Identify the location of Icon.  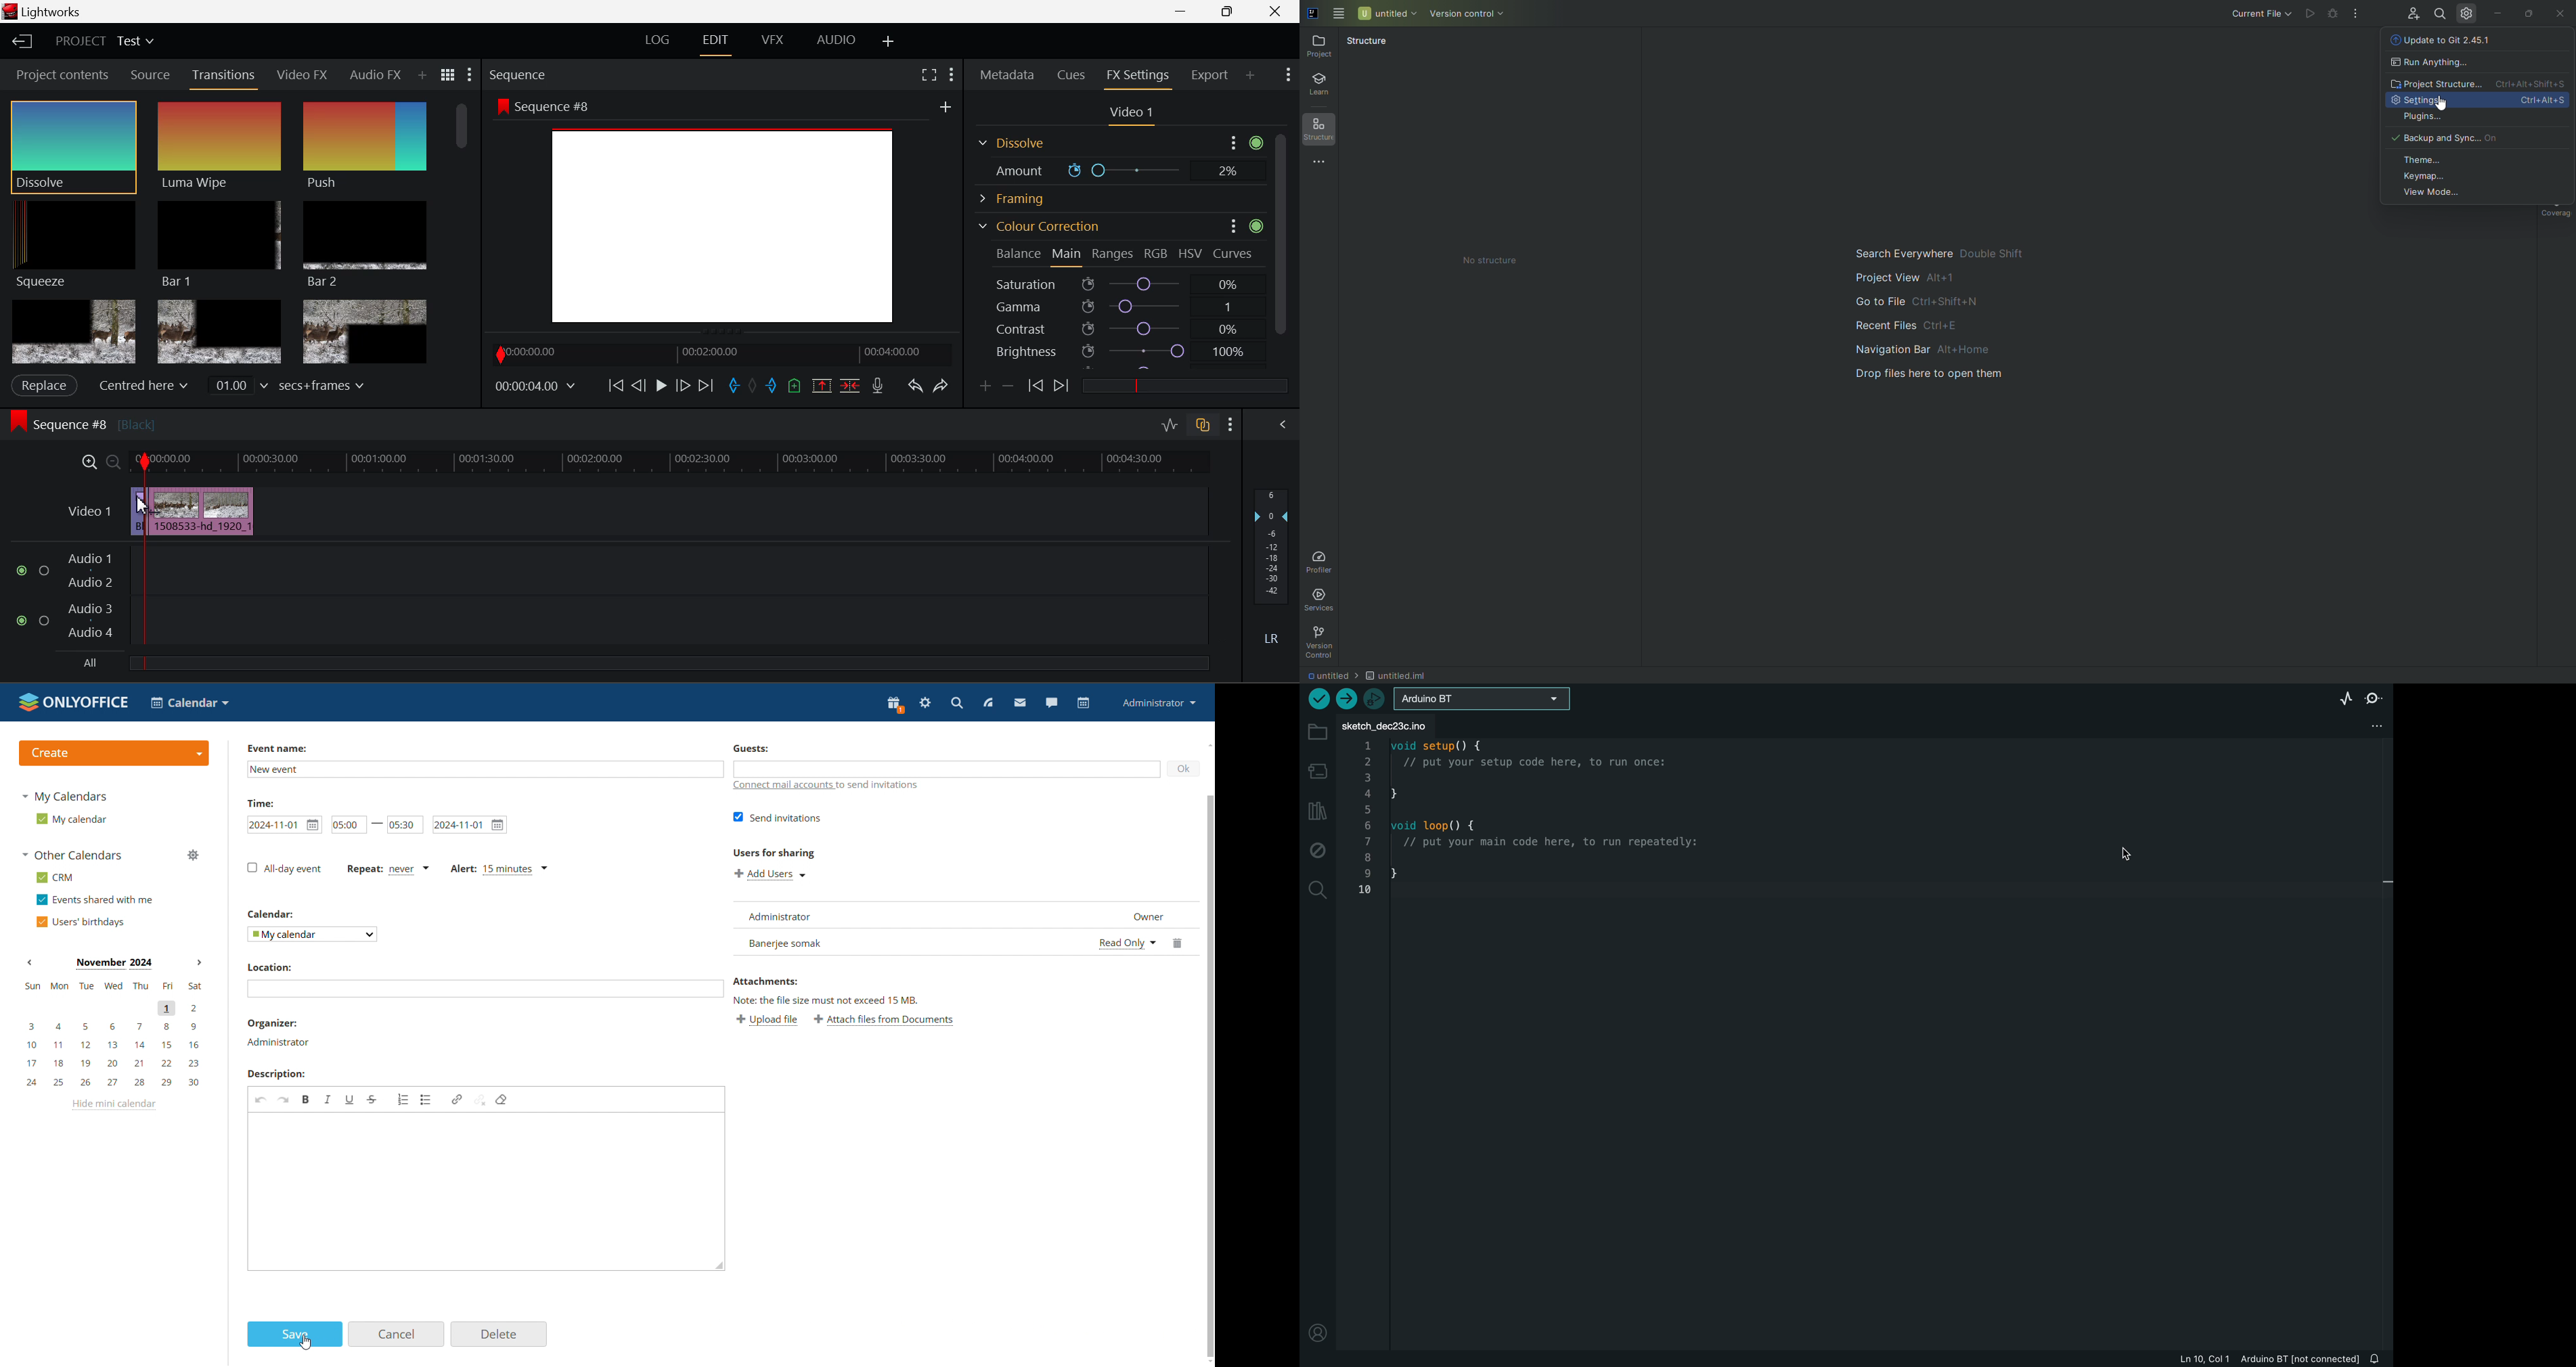
(1256, 143).